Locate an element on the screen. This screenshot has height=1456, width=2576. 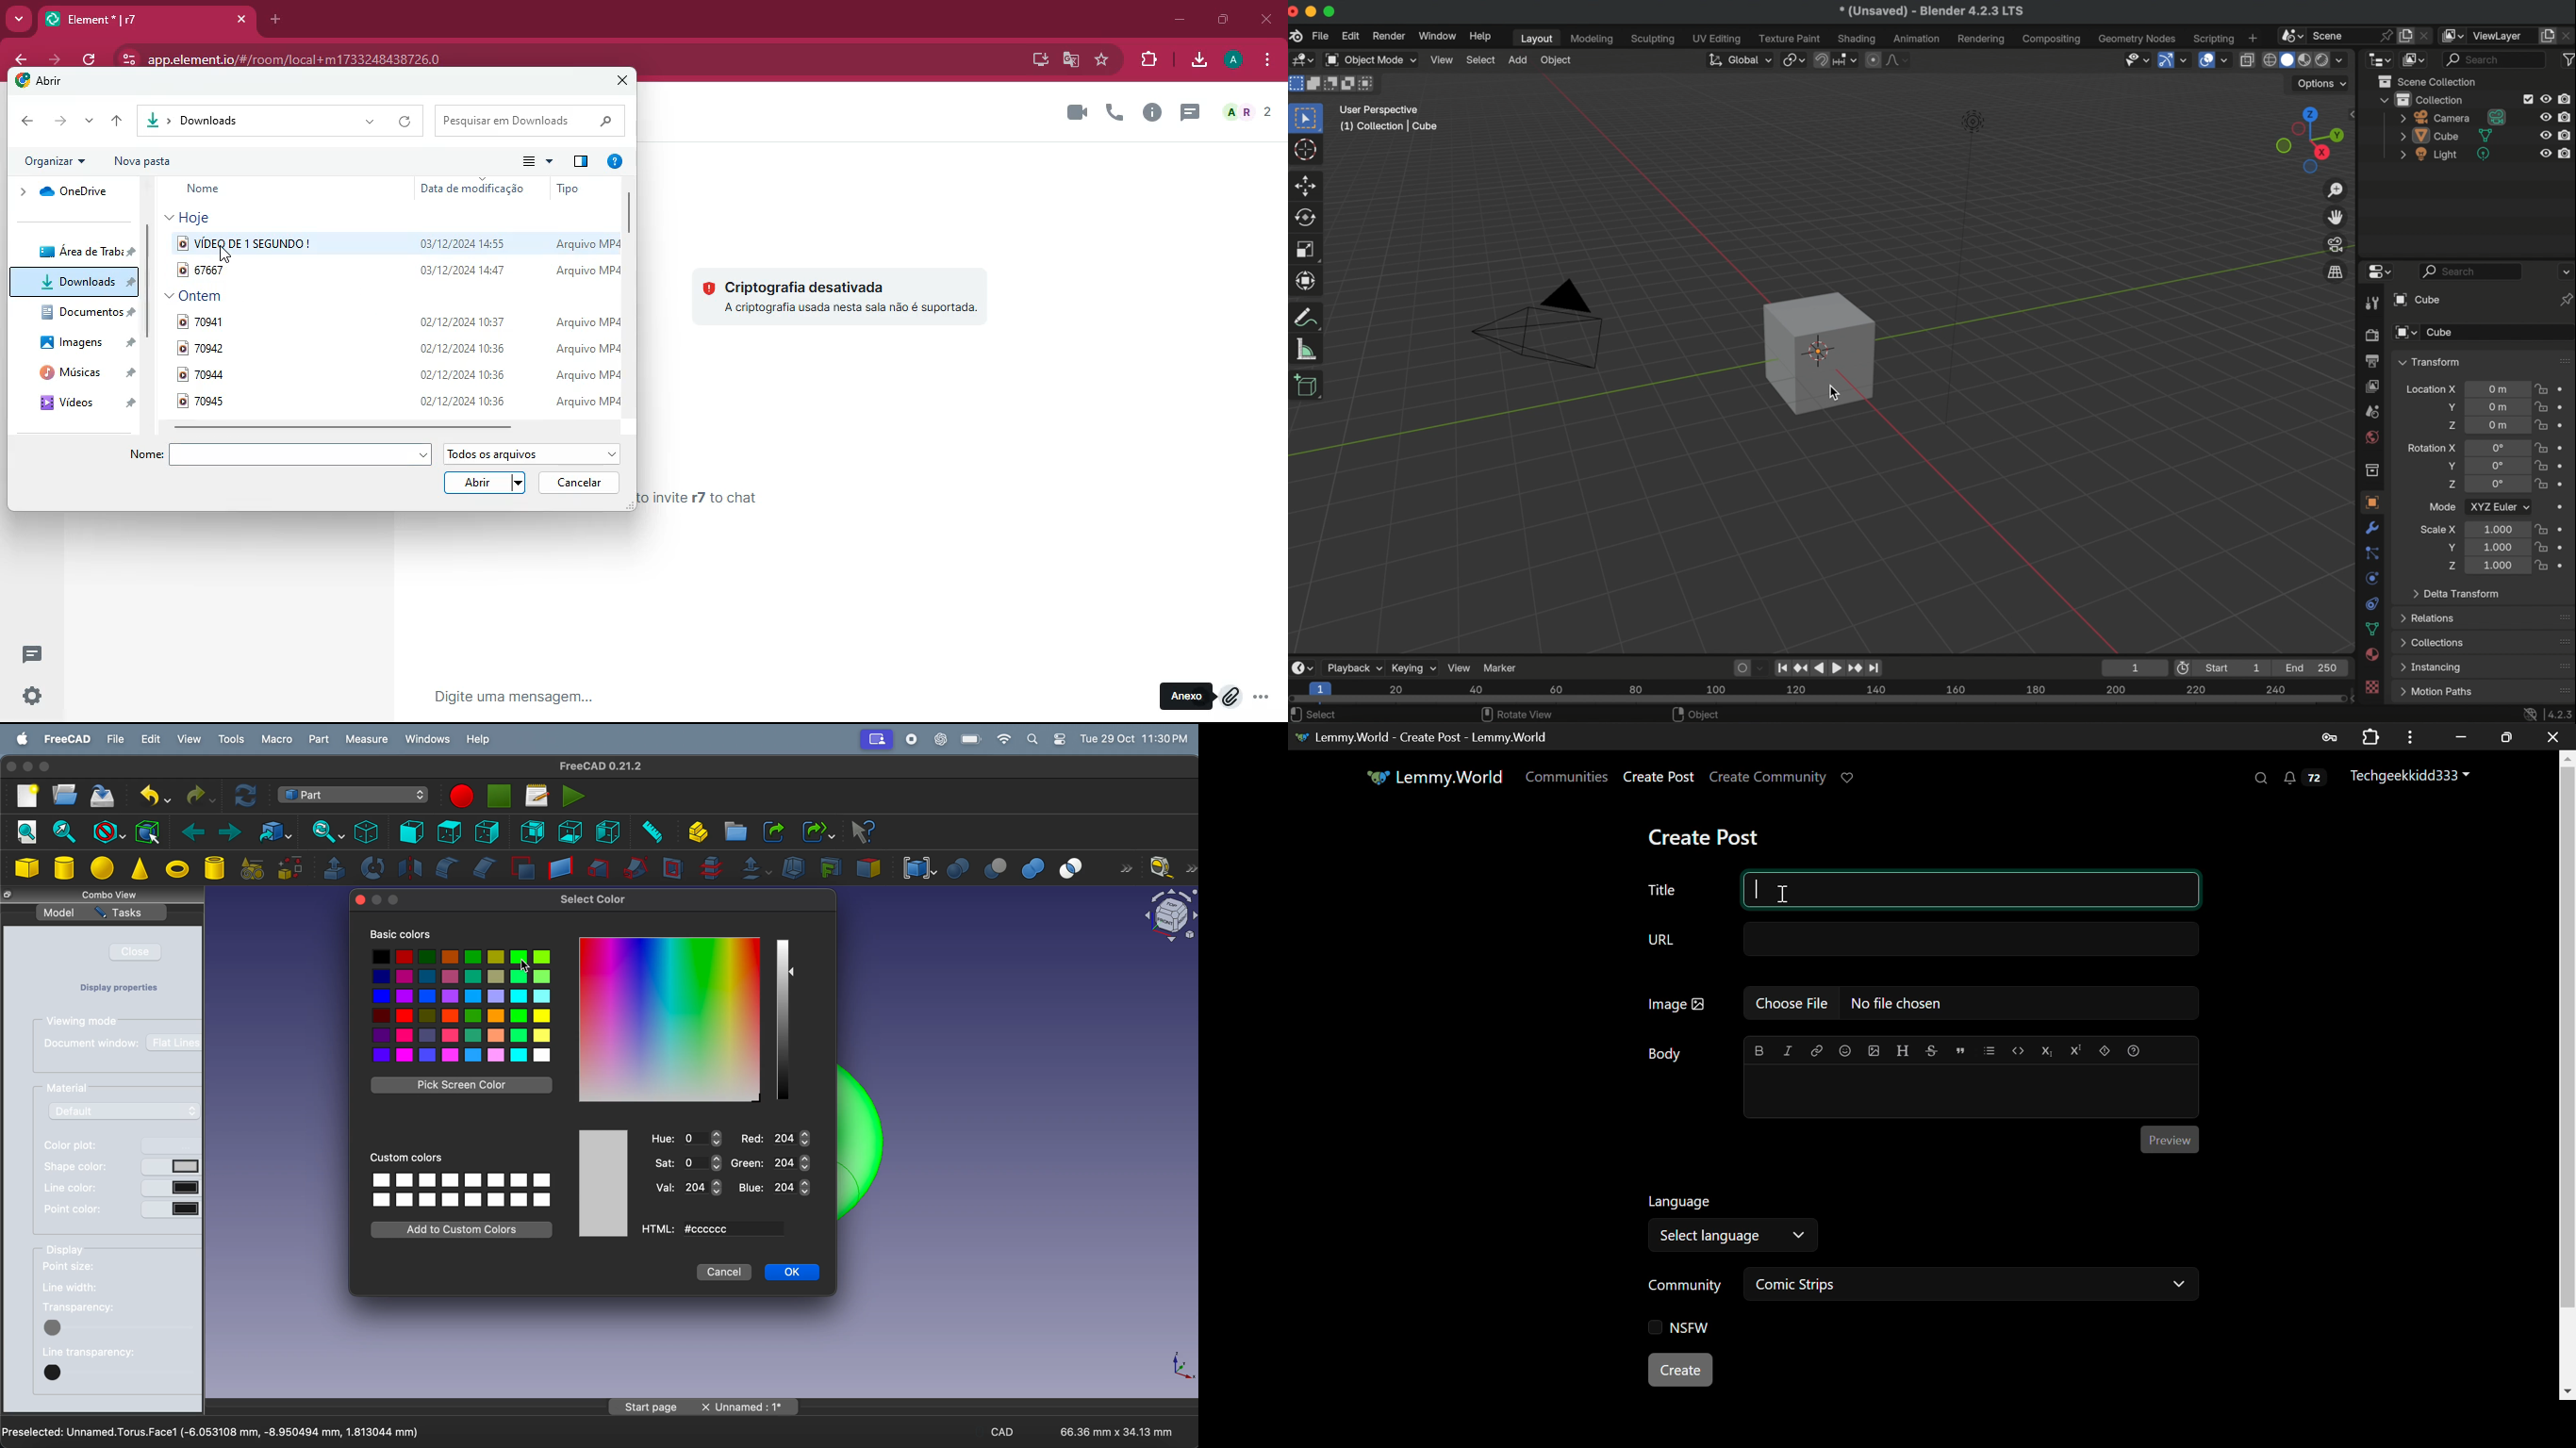
document window is located at coordinates (92, 1045).